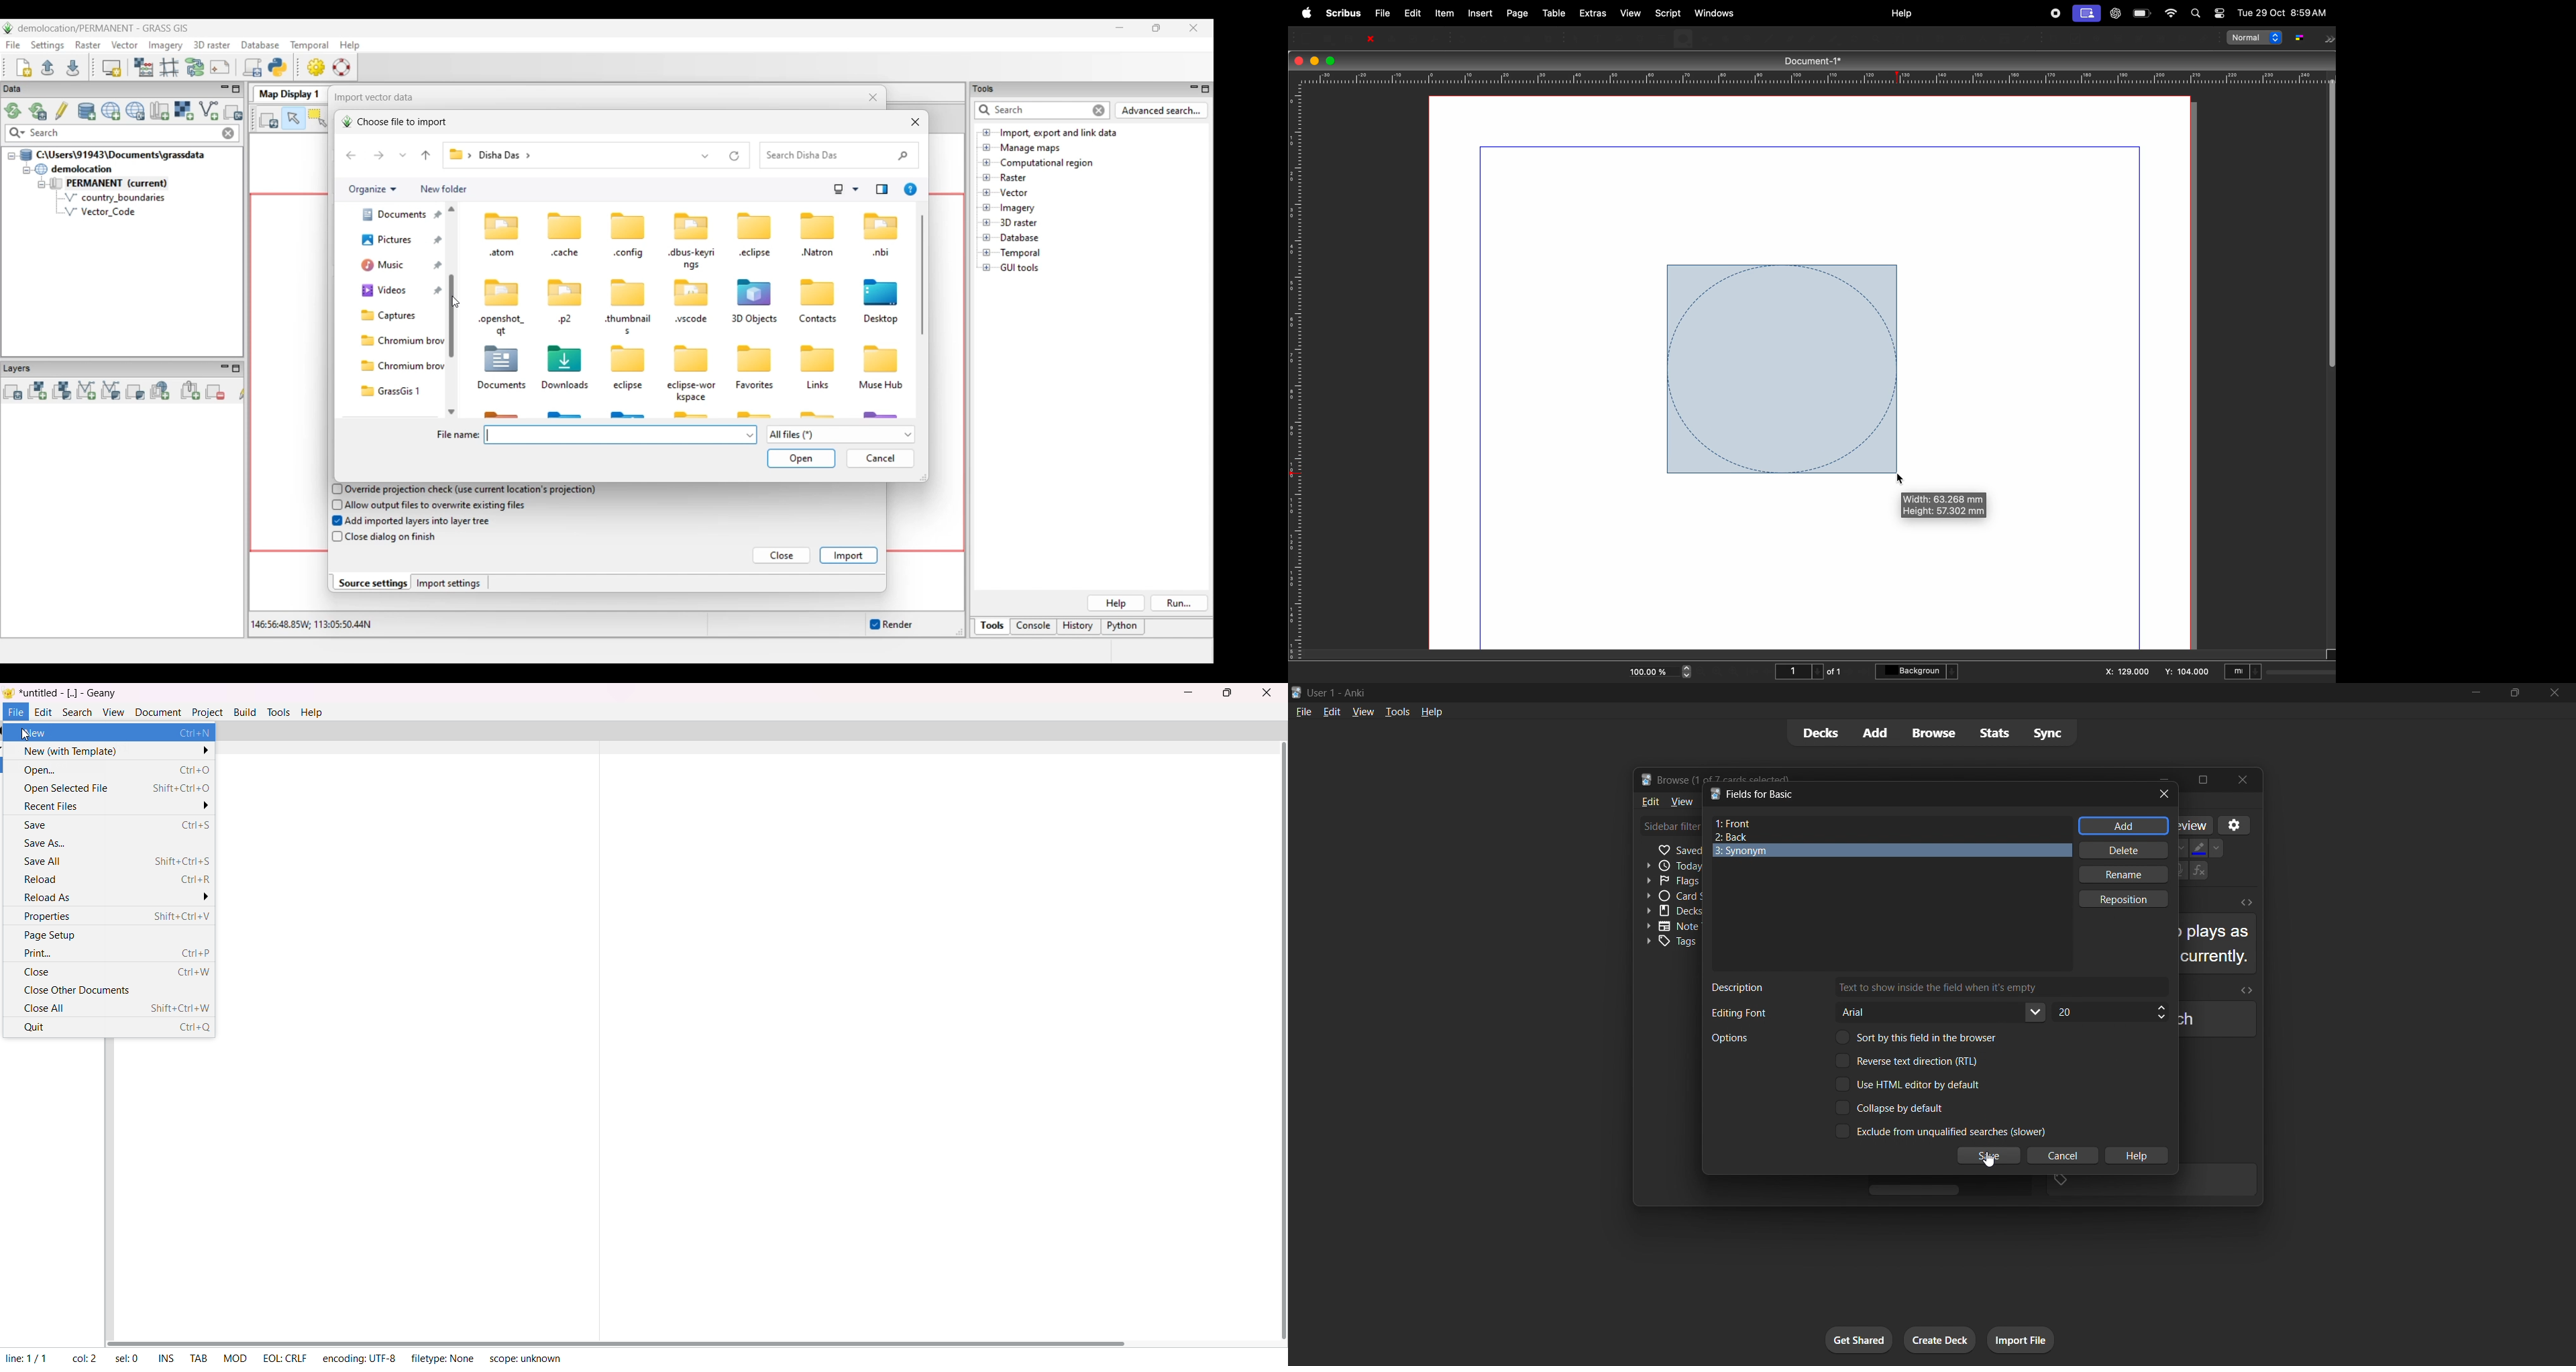 Image resolution: width=2576 pixels, height=1372 pixels. I want to click on g, so click(2299, 38).